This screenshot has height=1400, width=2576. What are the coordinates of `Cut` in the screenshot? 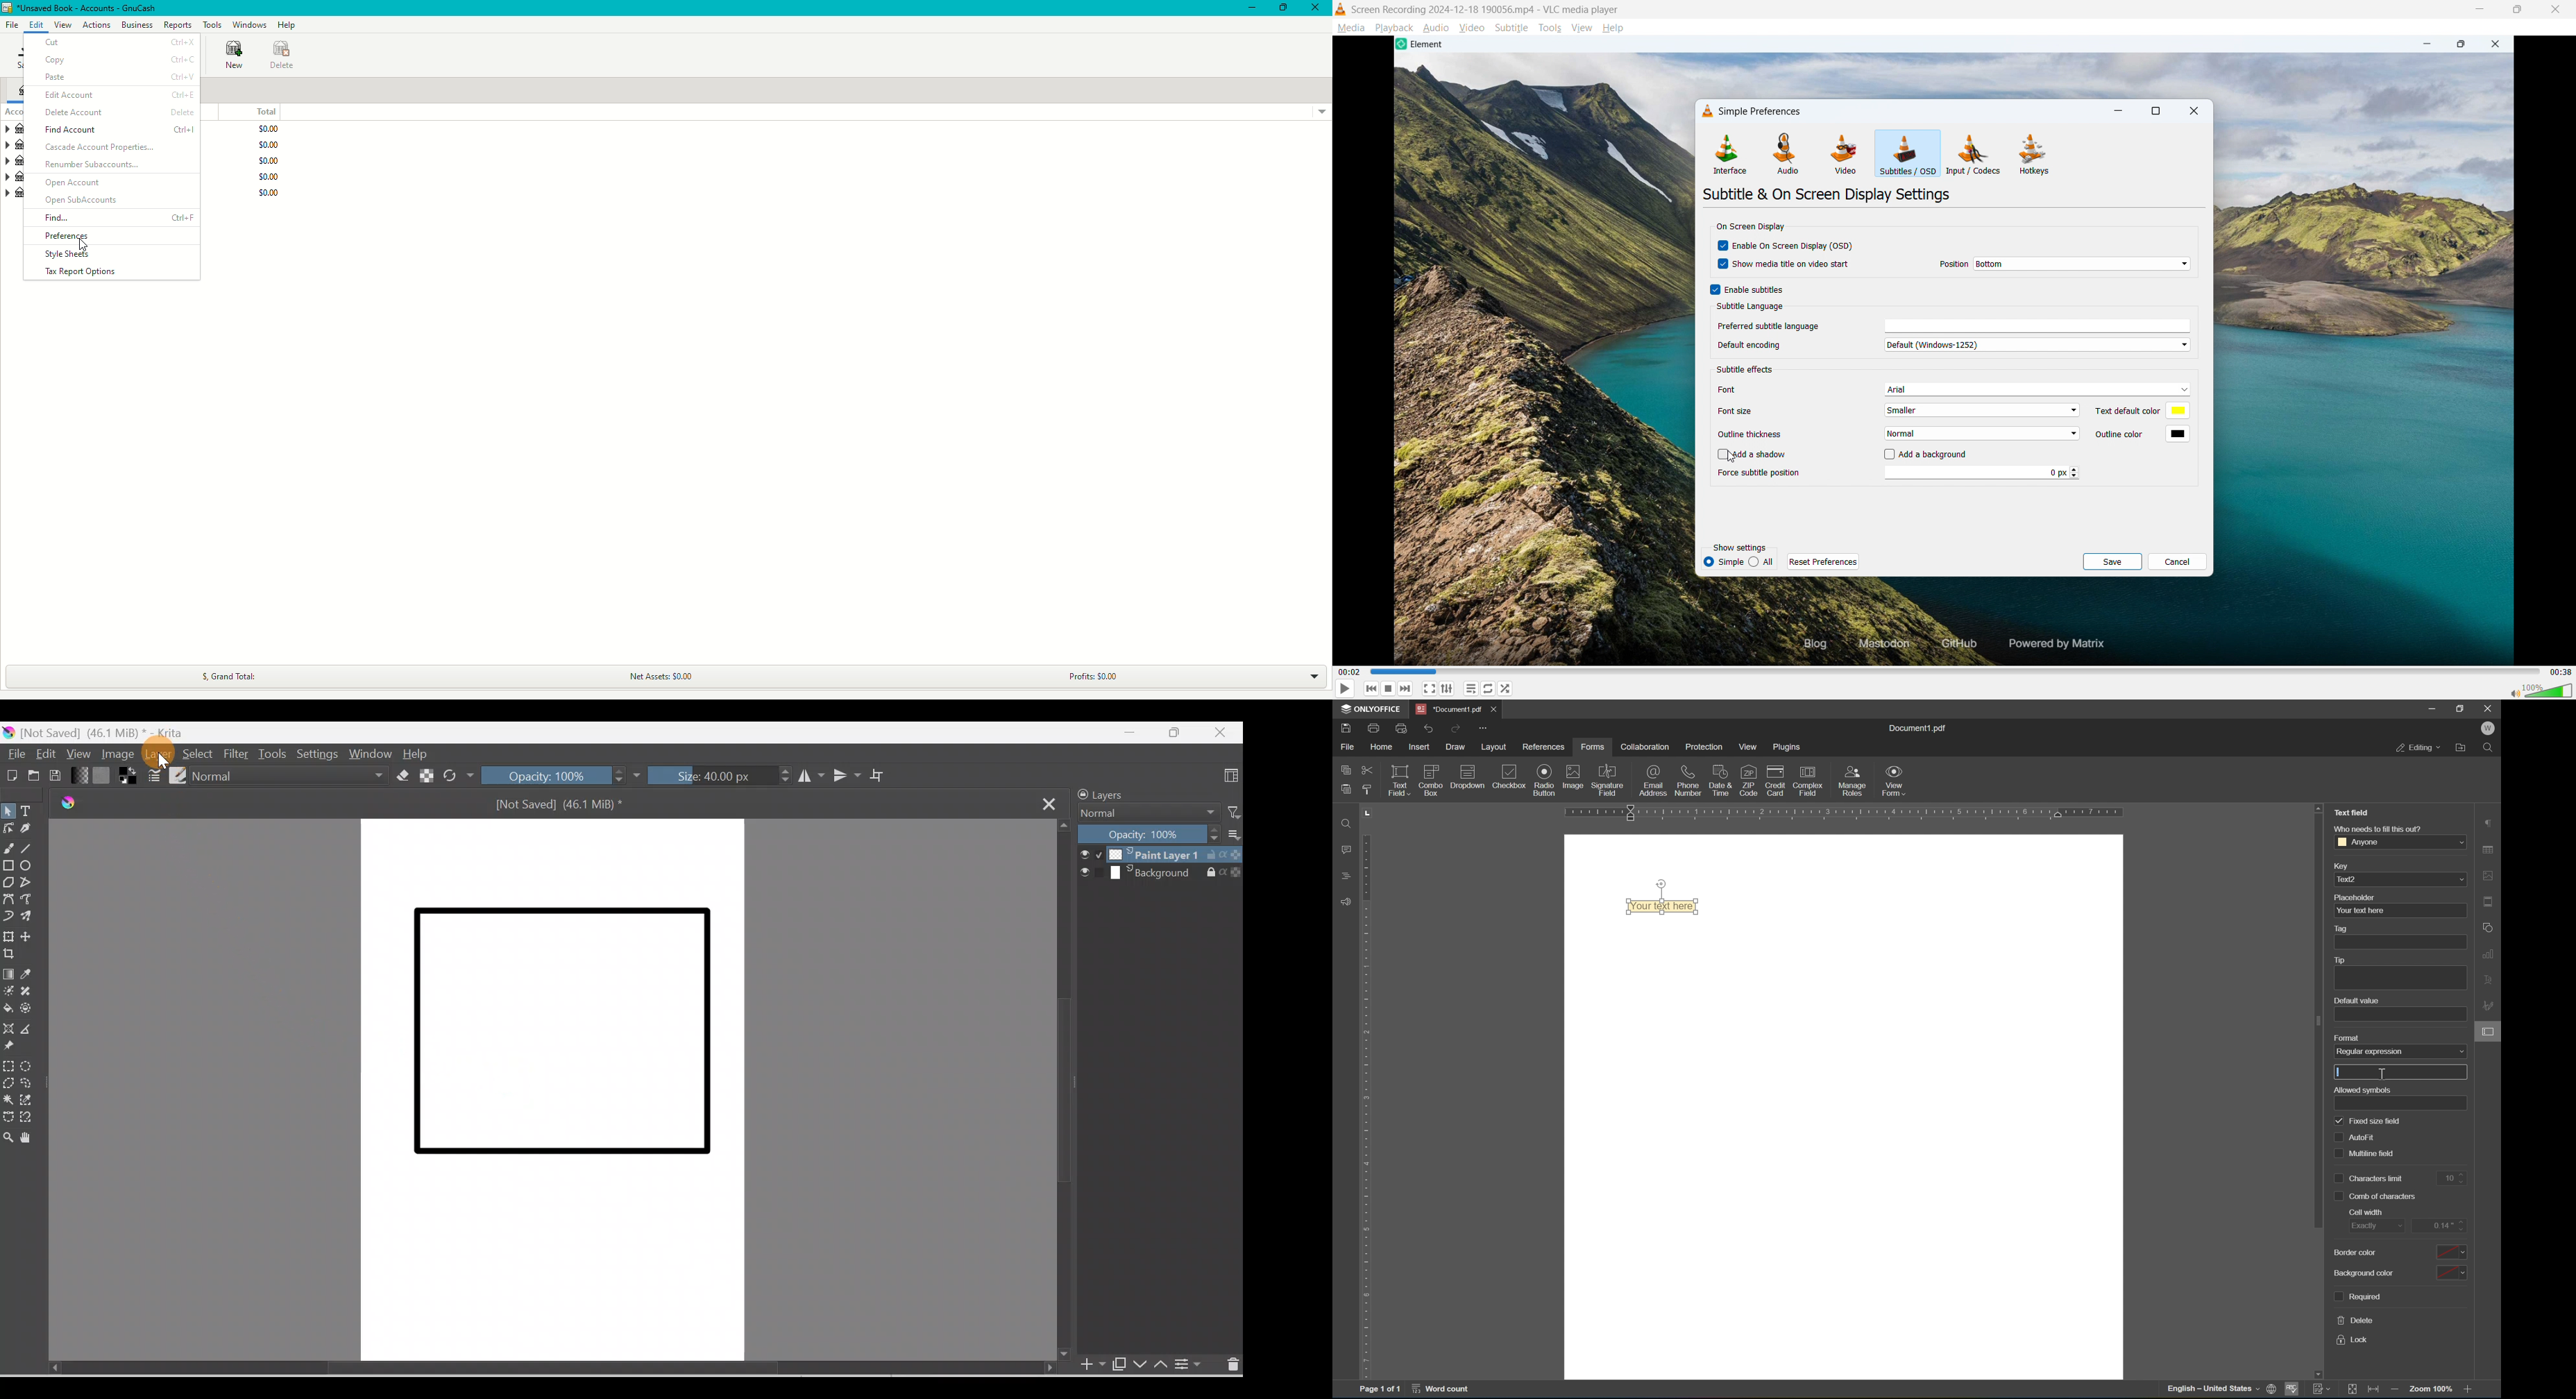 It's located at (117, 42).